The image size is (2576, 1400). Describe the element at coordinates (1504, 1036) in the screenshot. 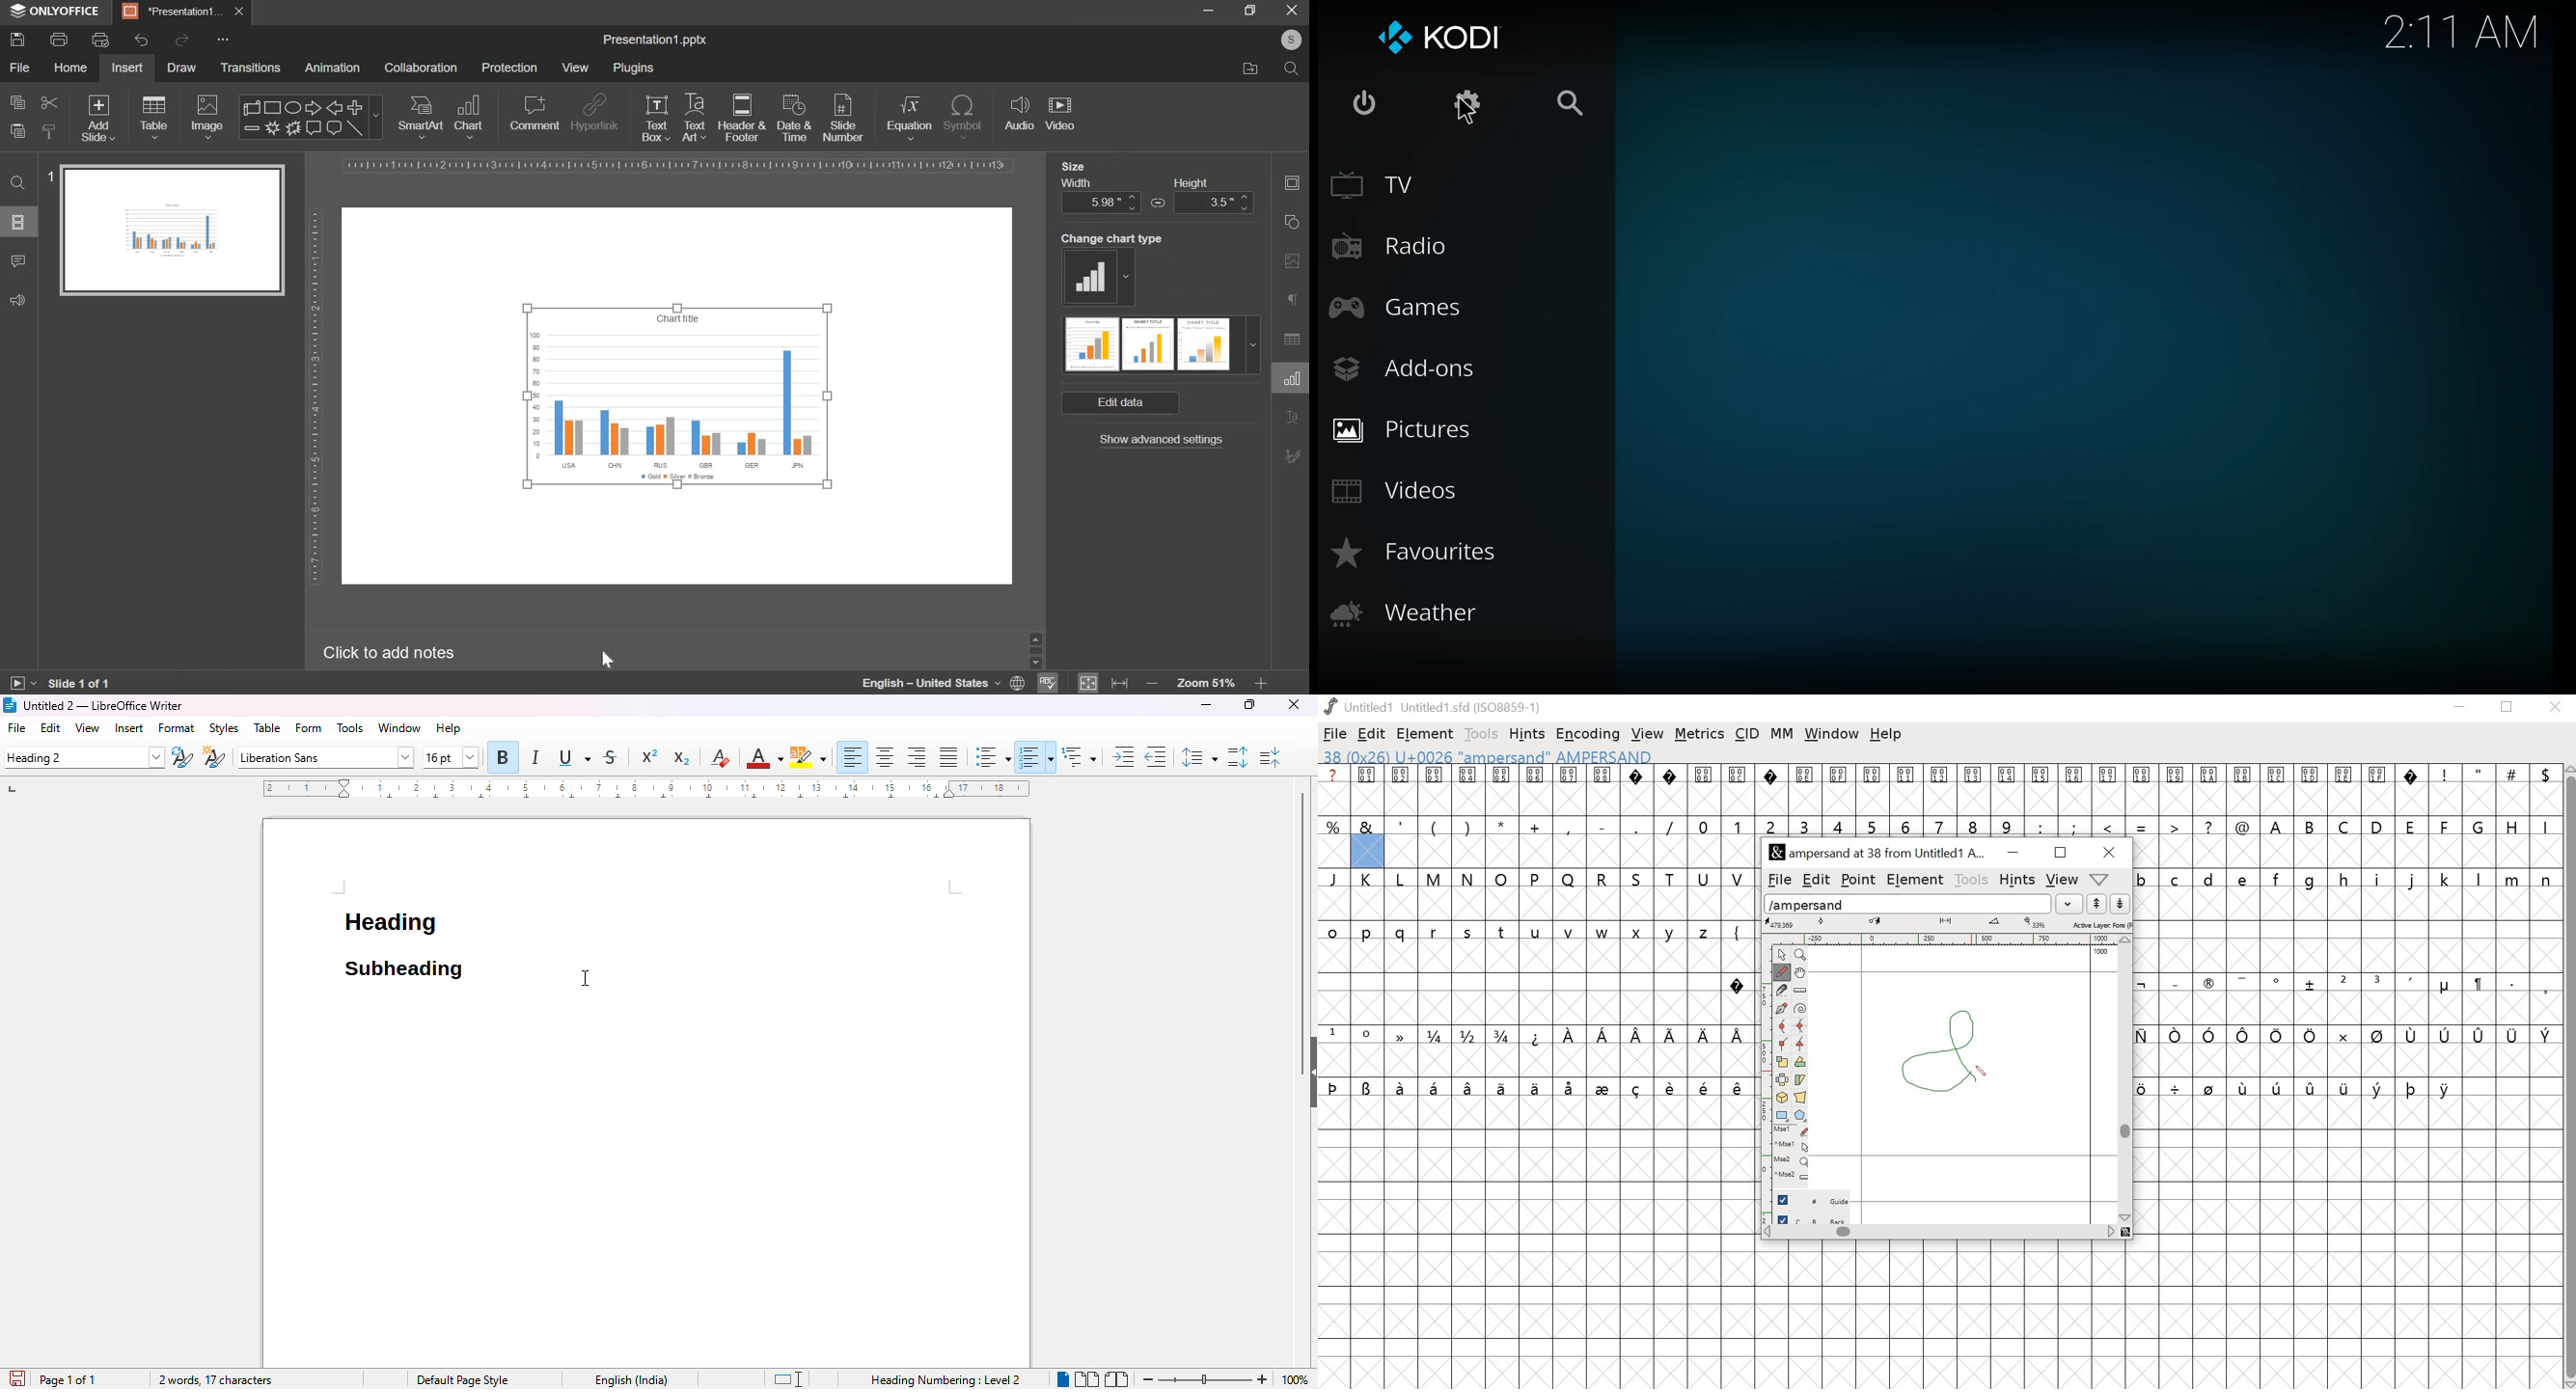

I see `3/4` at that location.